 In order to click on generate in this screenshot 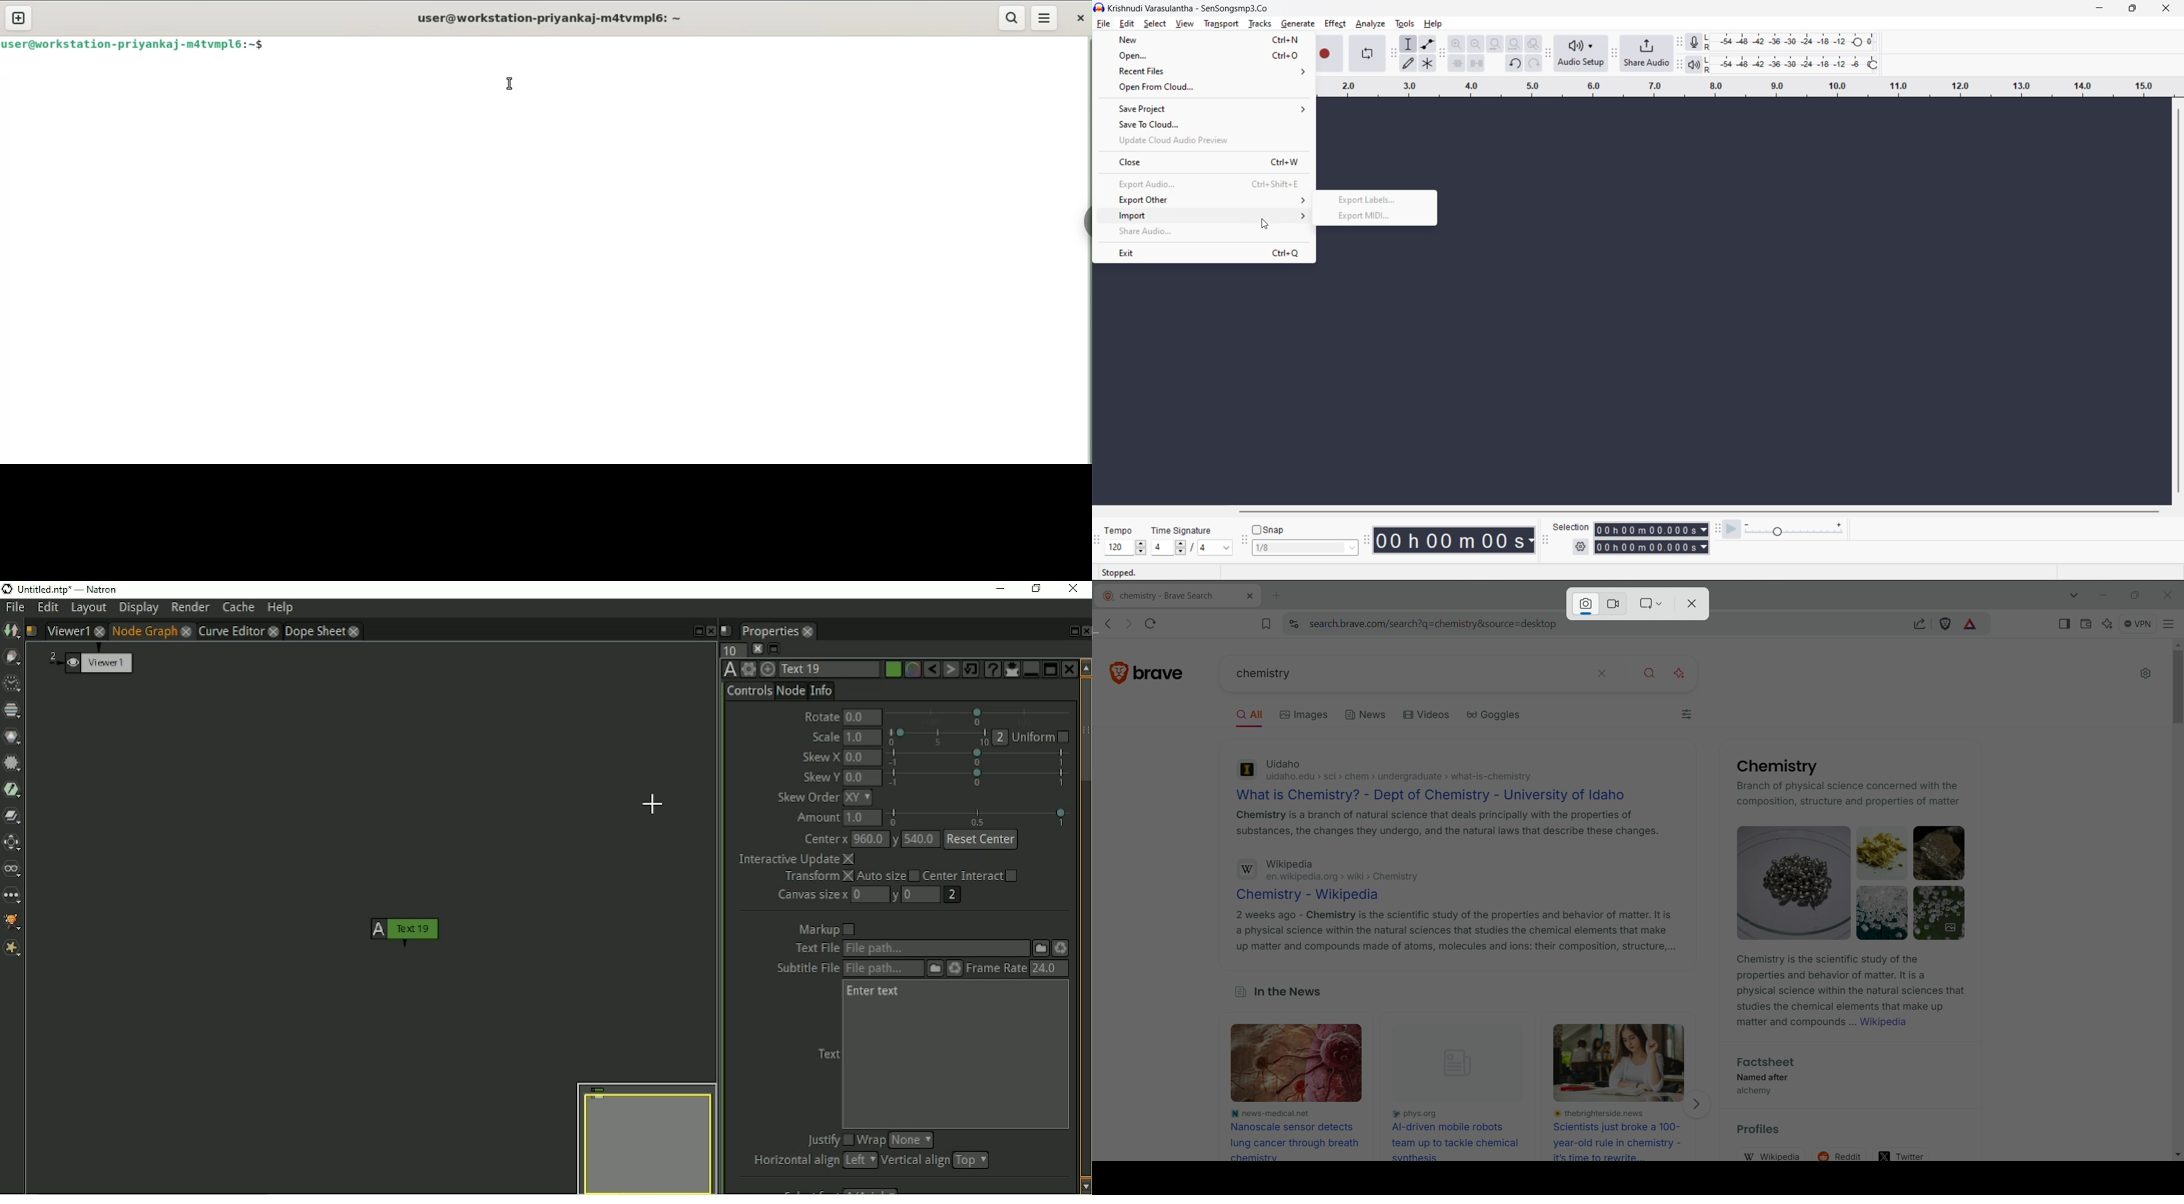, I will do `click(1298, 24)`.